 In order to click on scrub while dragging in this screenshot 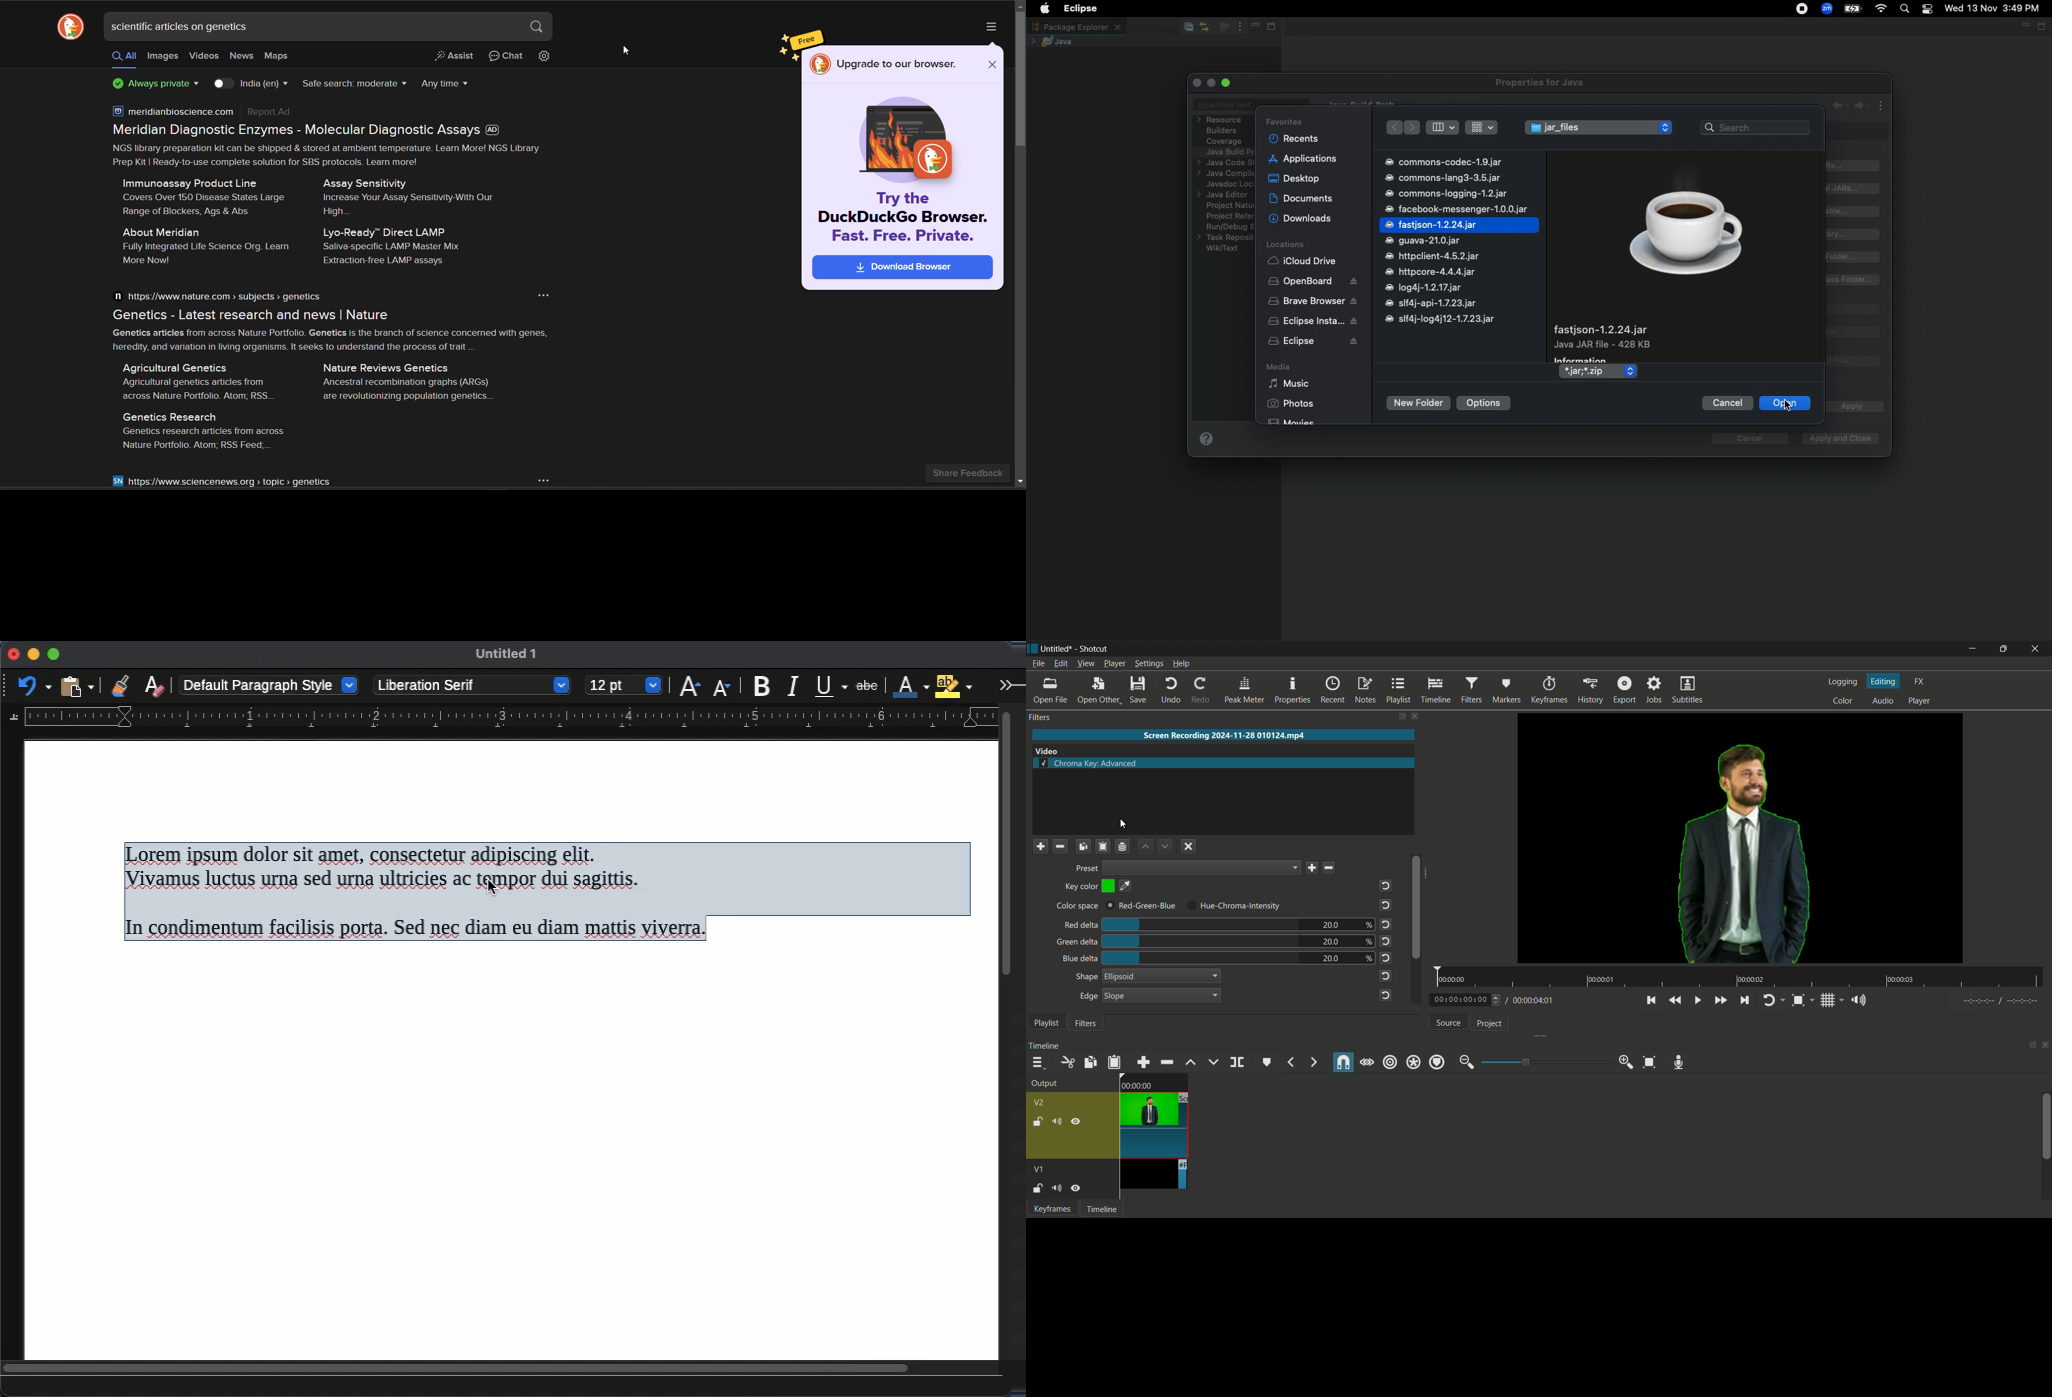, I will do `click(1367, 1062)`.